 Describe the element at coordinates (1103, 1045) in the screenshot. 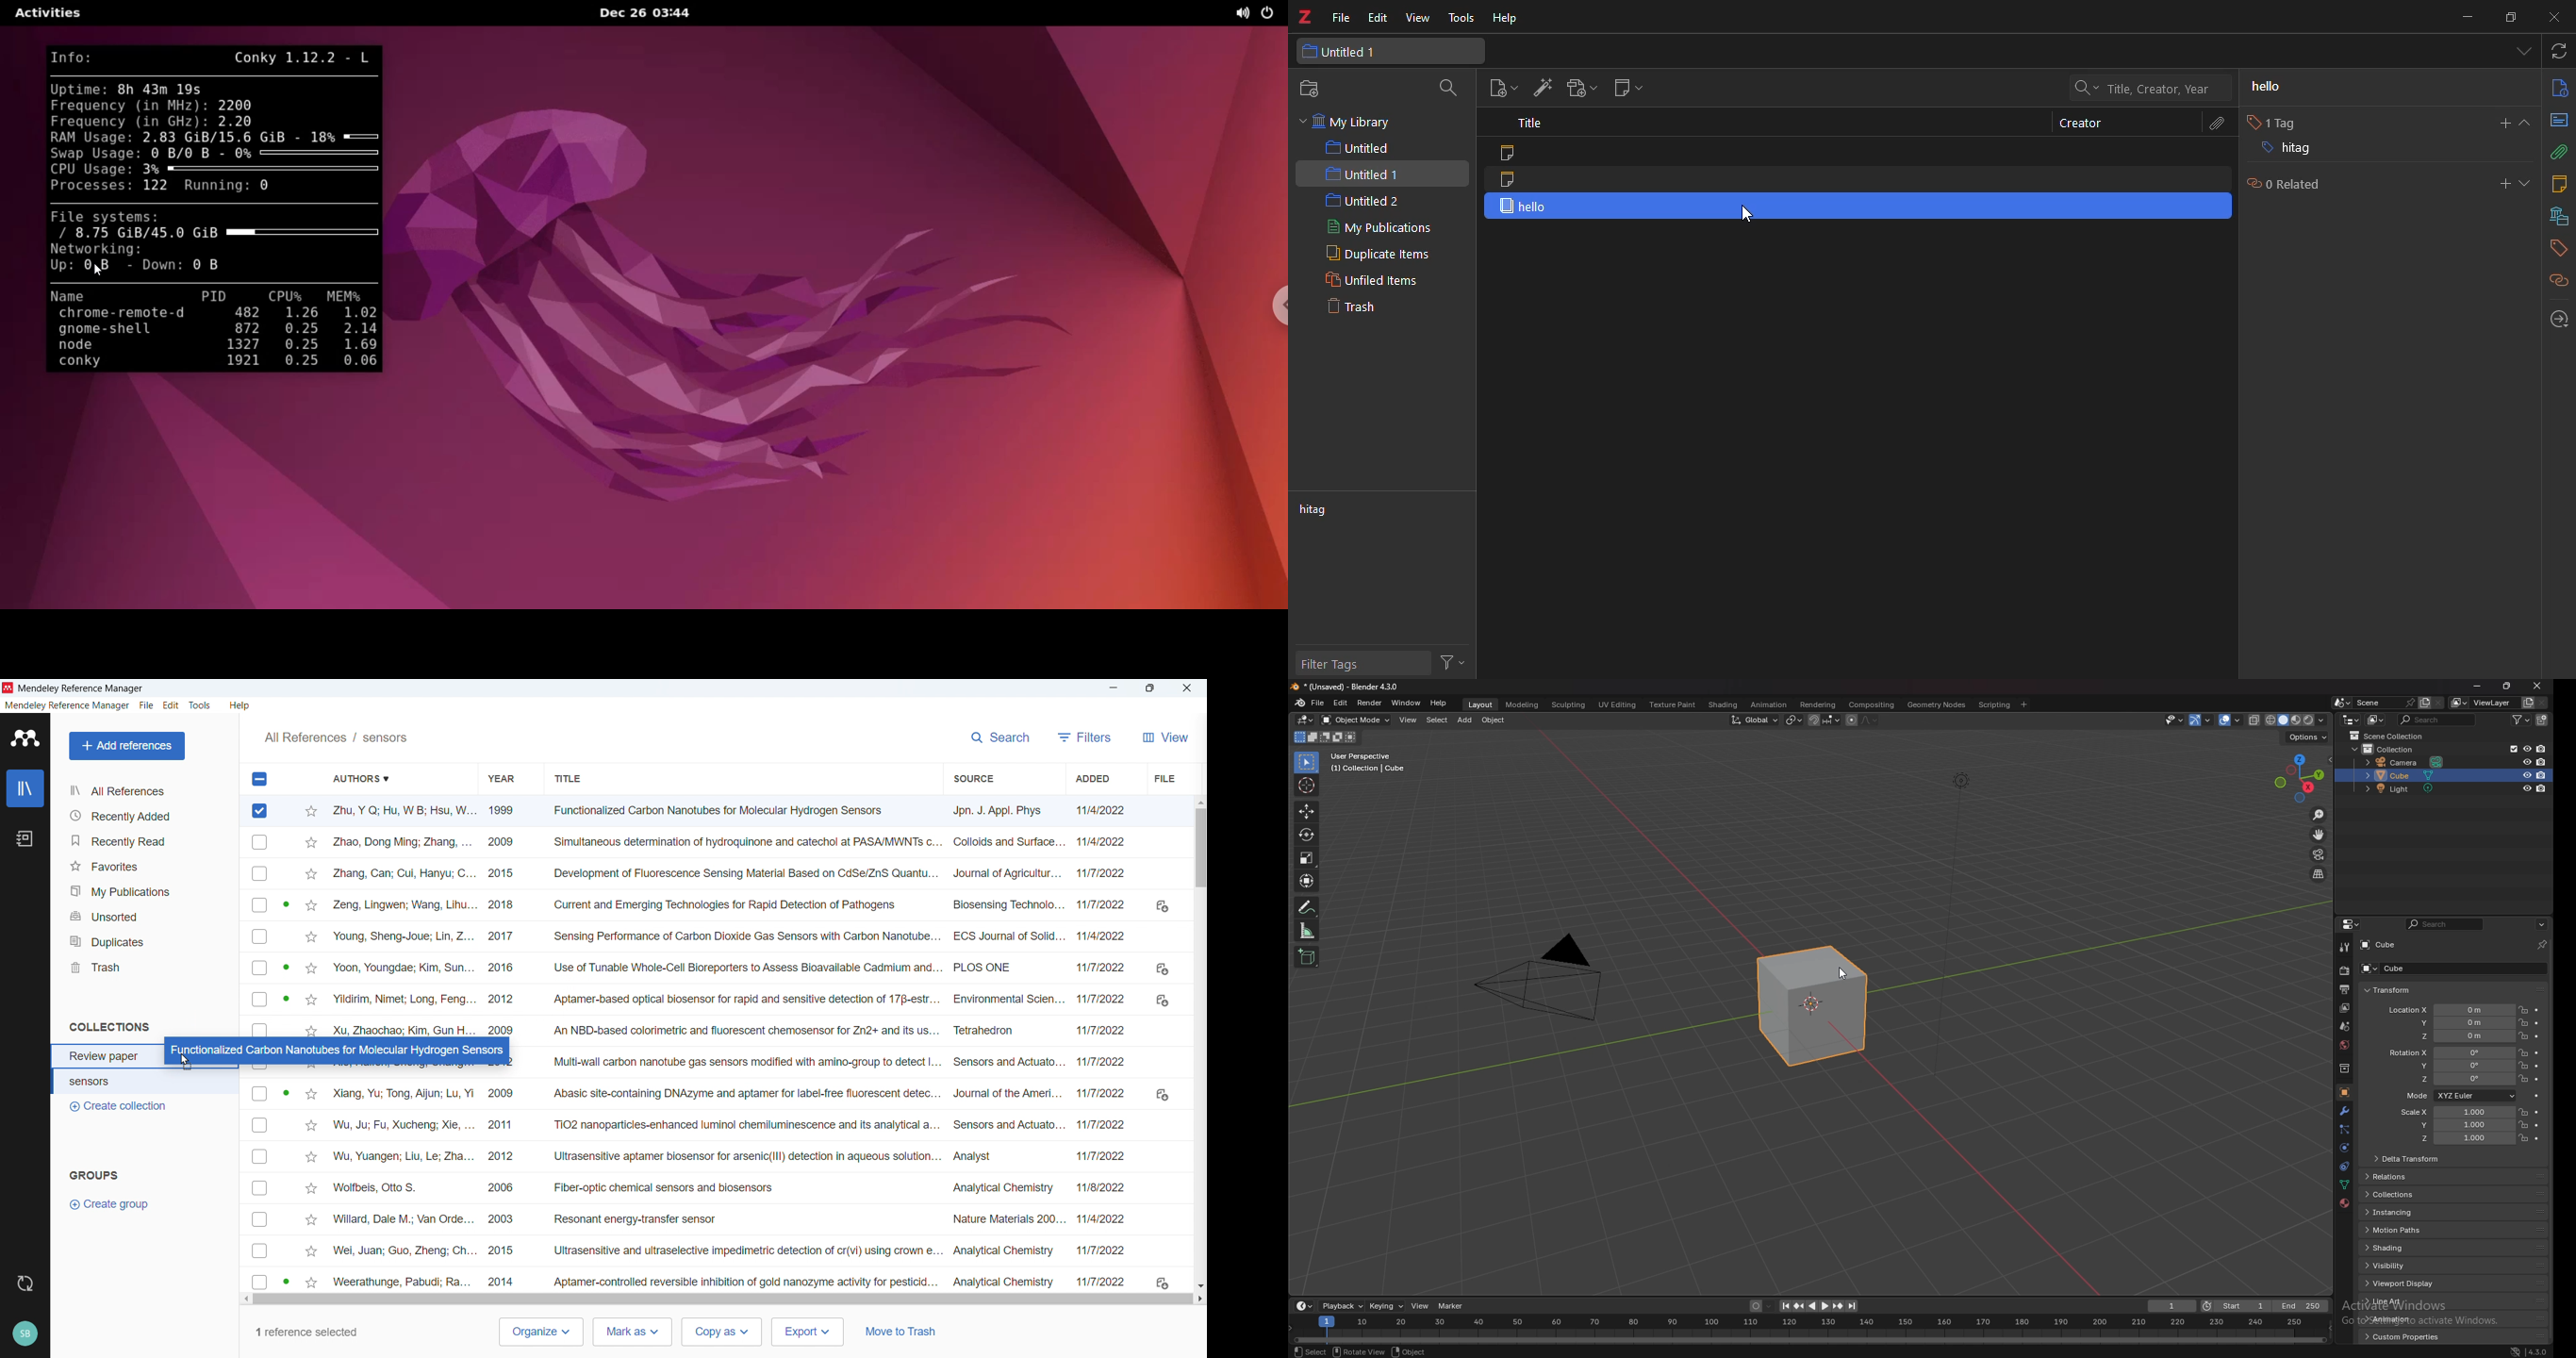

I see `Date of addition of individual entries ` at that location.